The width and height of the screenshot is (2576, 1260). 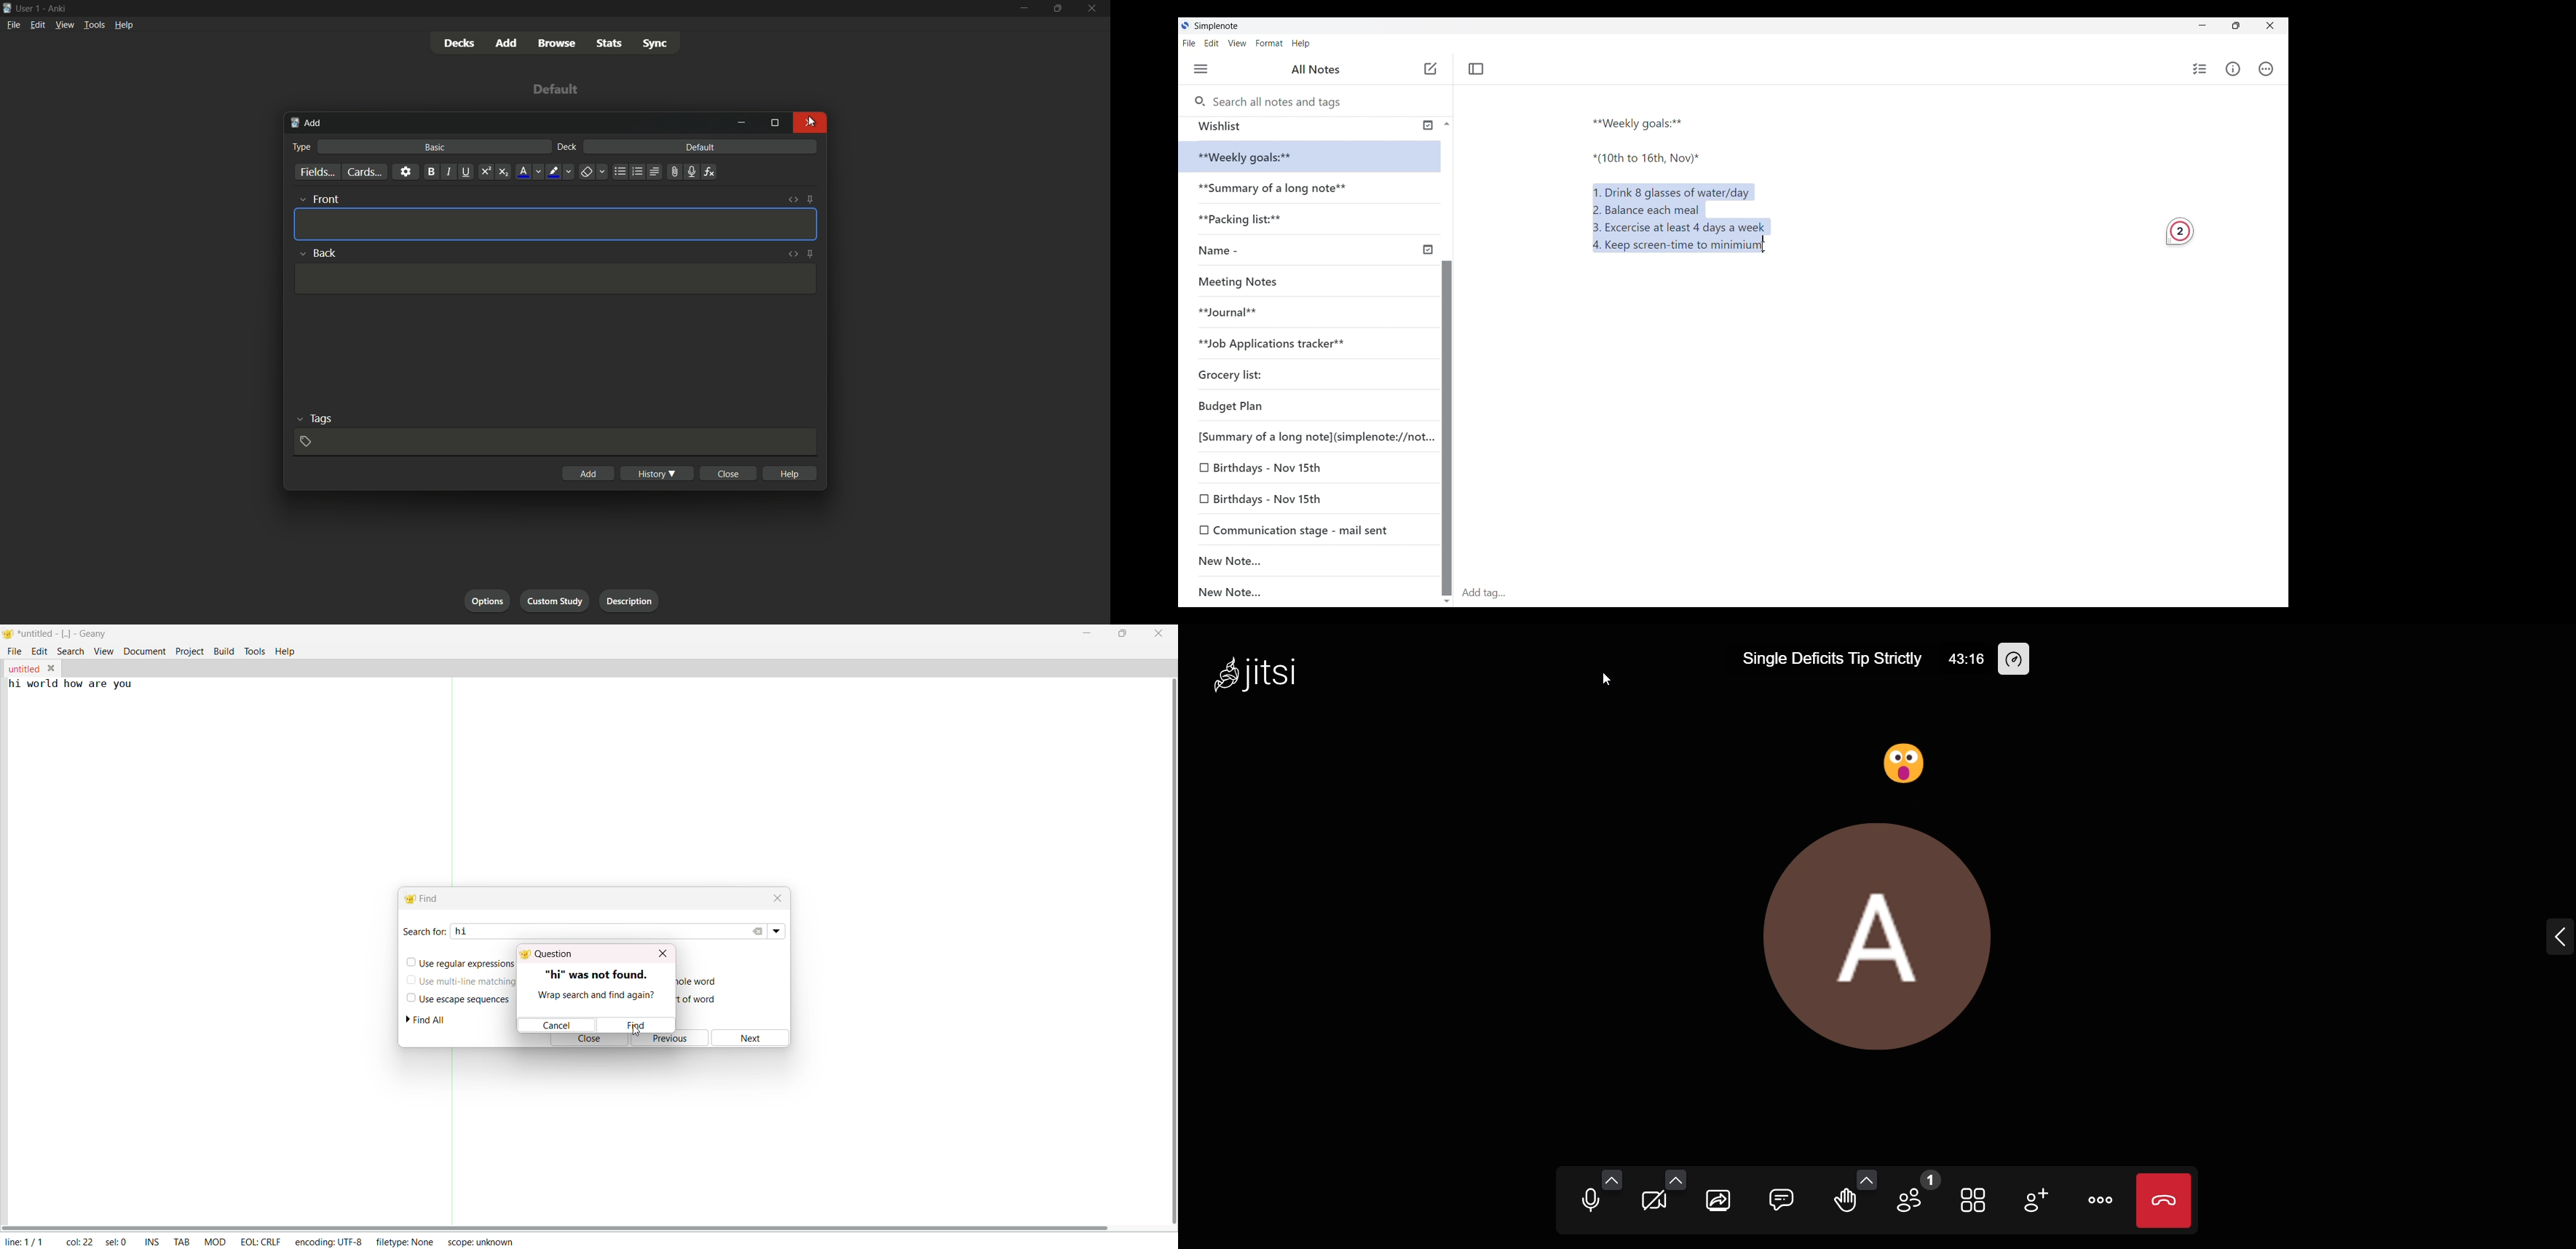 What do you see at coordinates (692, 172) in the screenshot?
I see `record audio` at bounding box center [692, 172].